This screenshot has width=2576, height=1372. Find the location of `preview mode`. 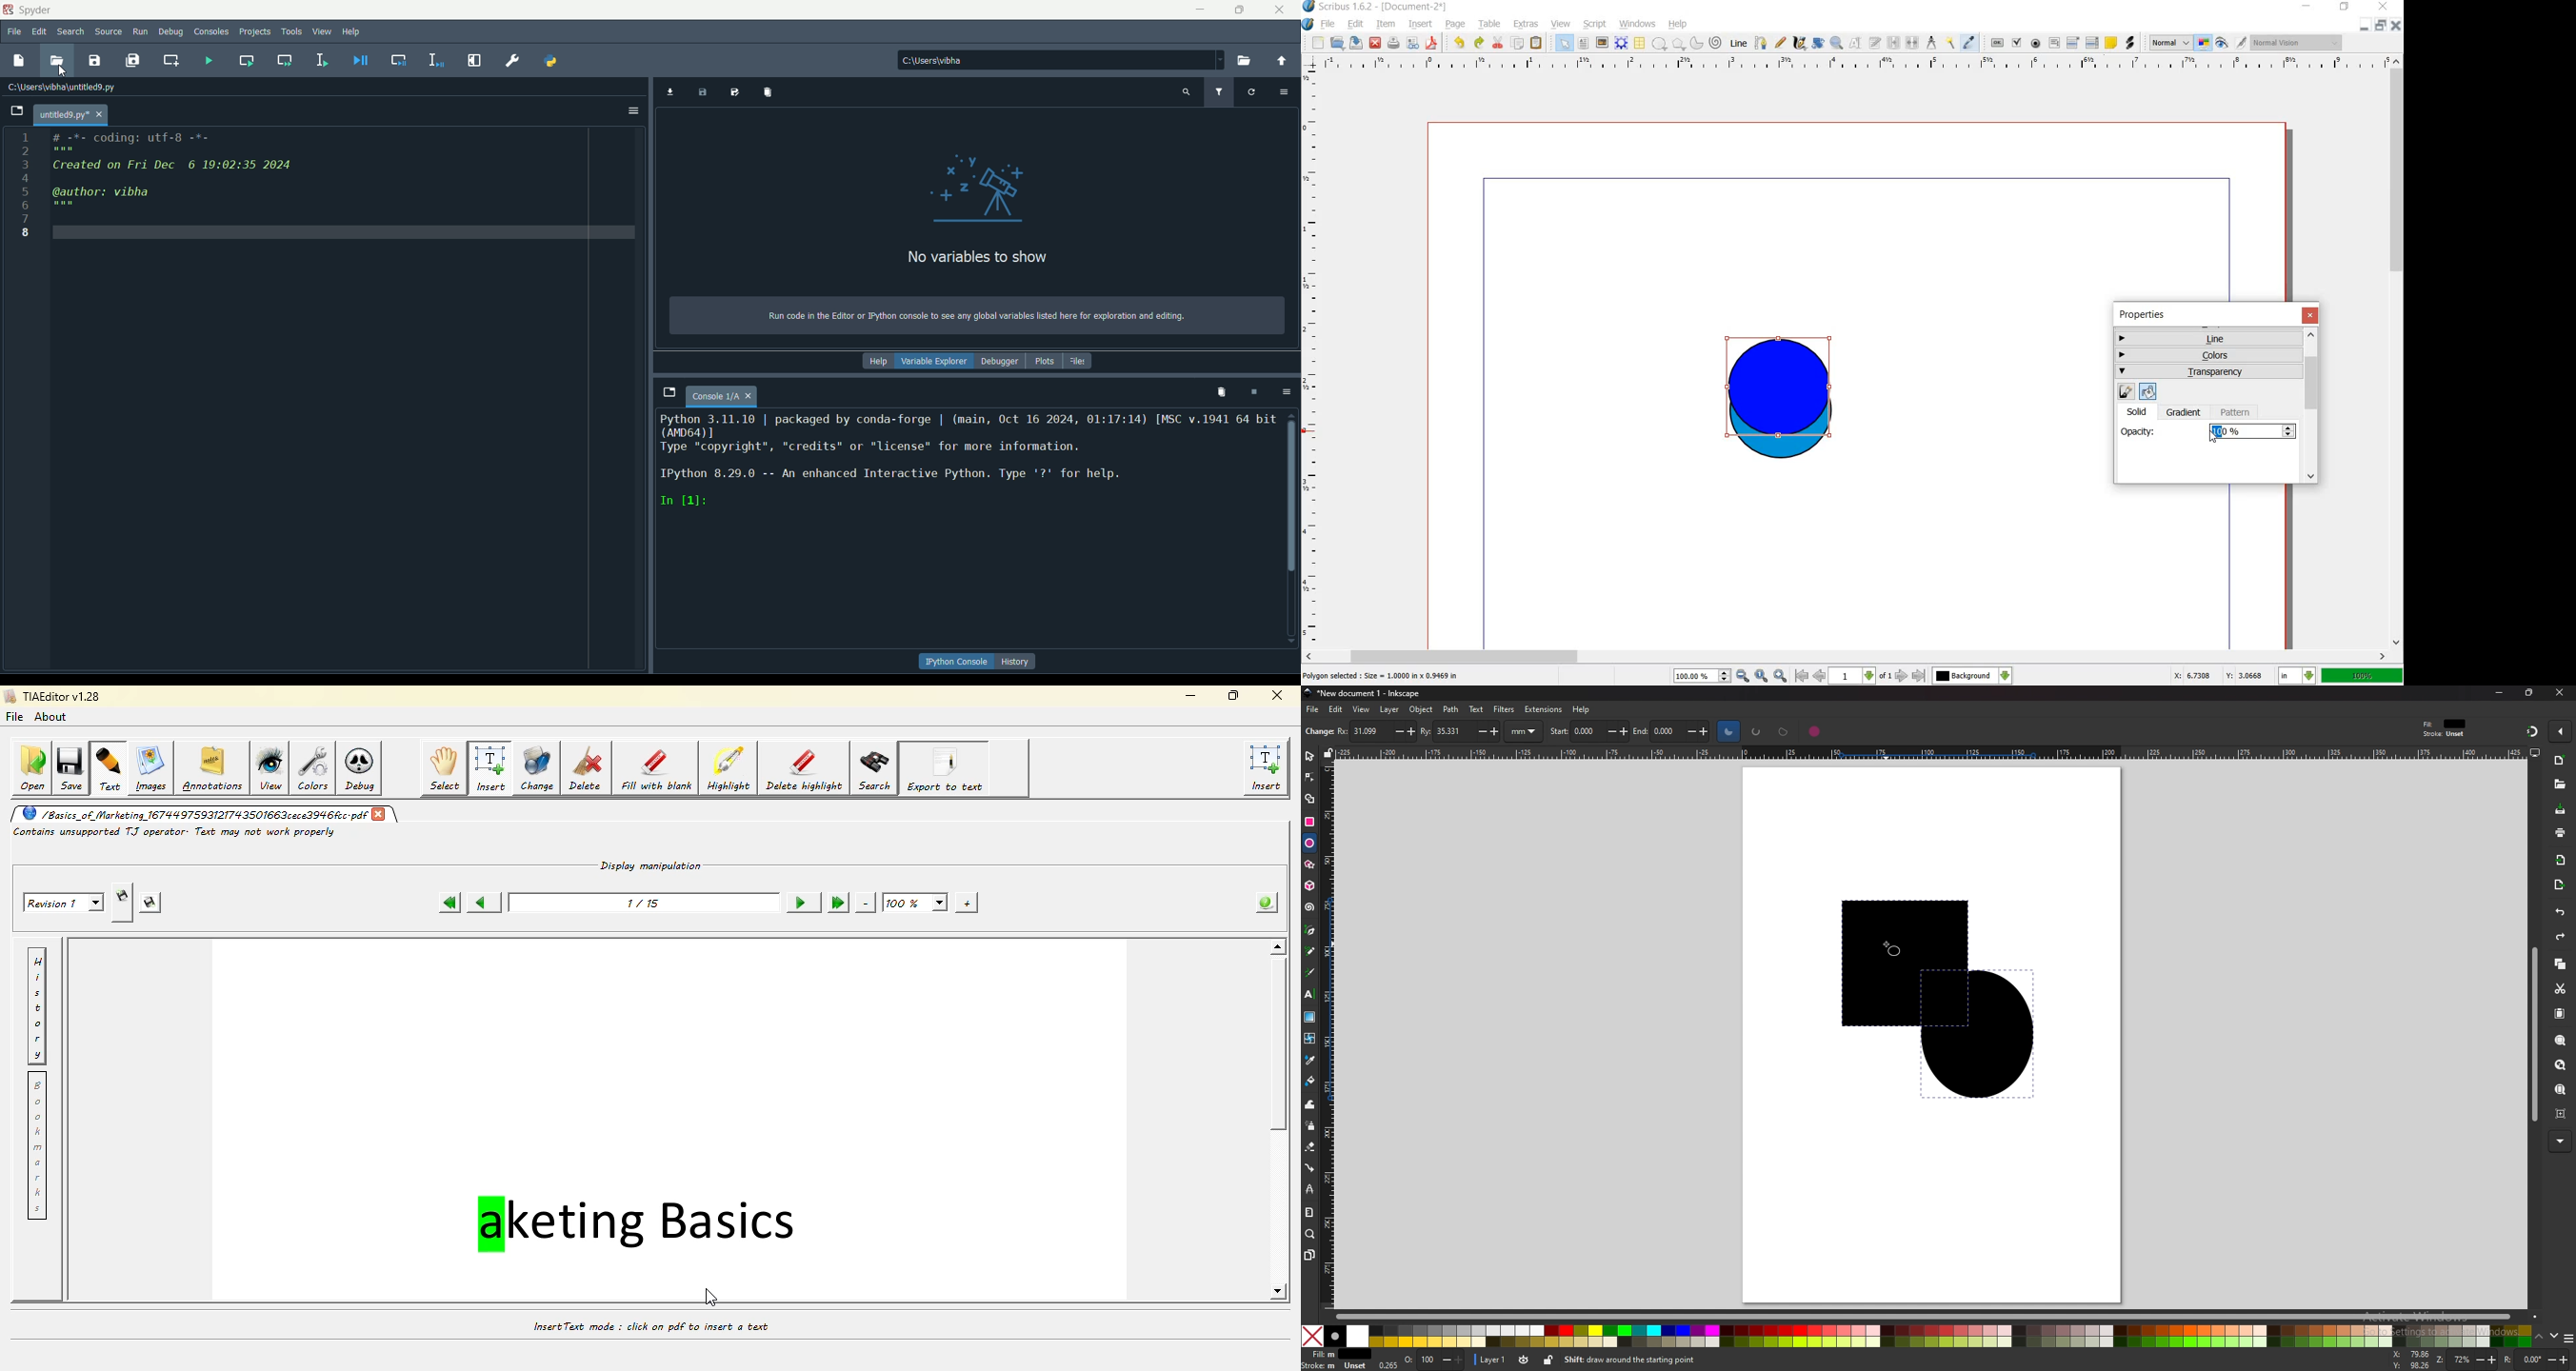

preview mode is located at coordinates (2222, 45).